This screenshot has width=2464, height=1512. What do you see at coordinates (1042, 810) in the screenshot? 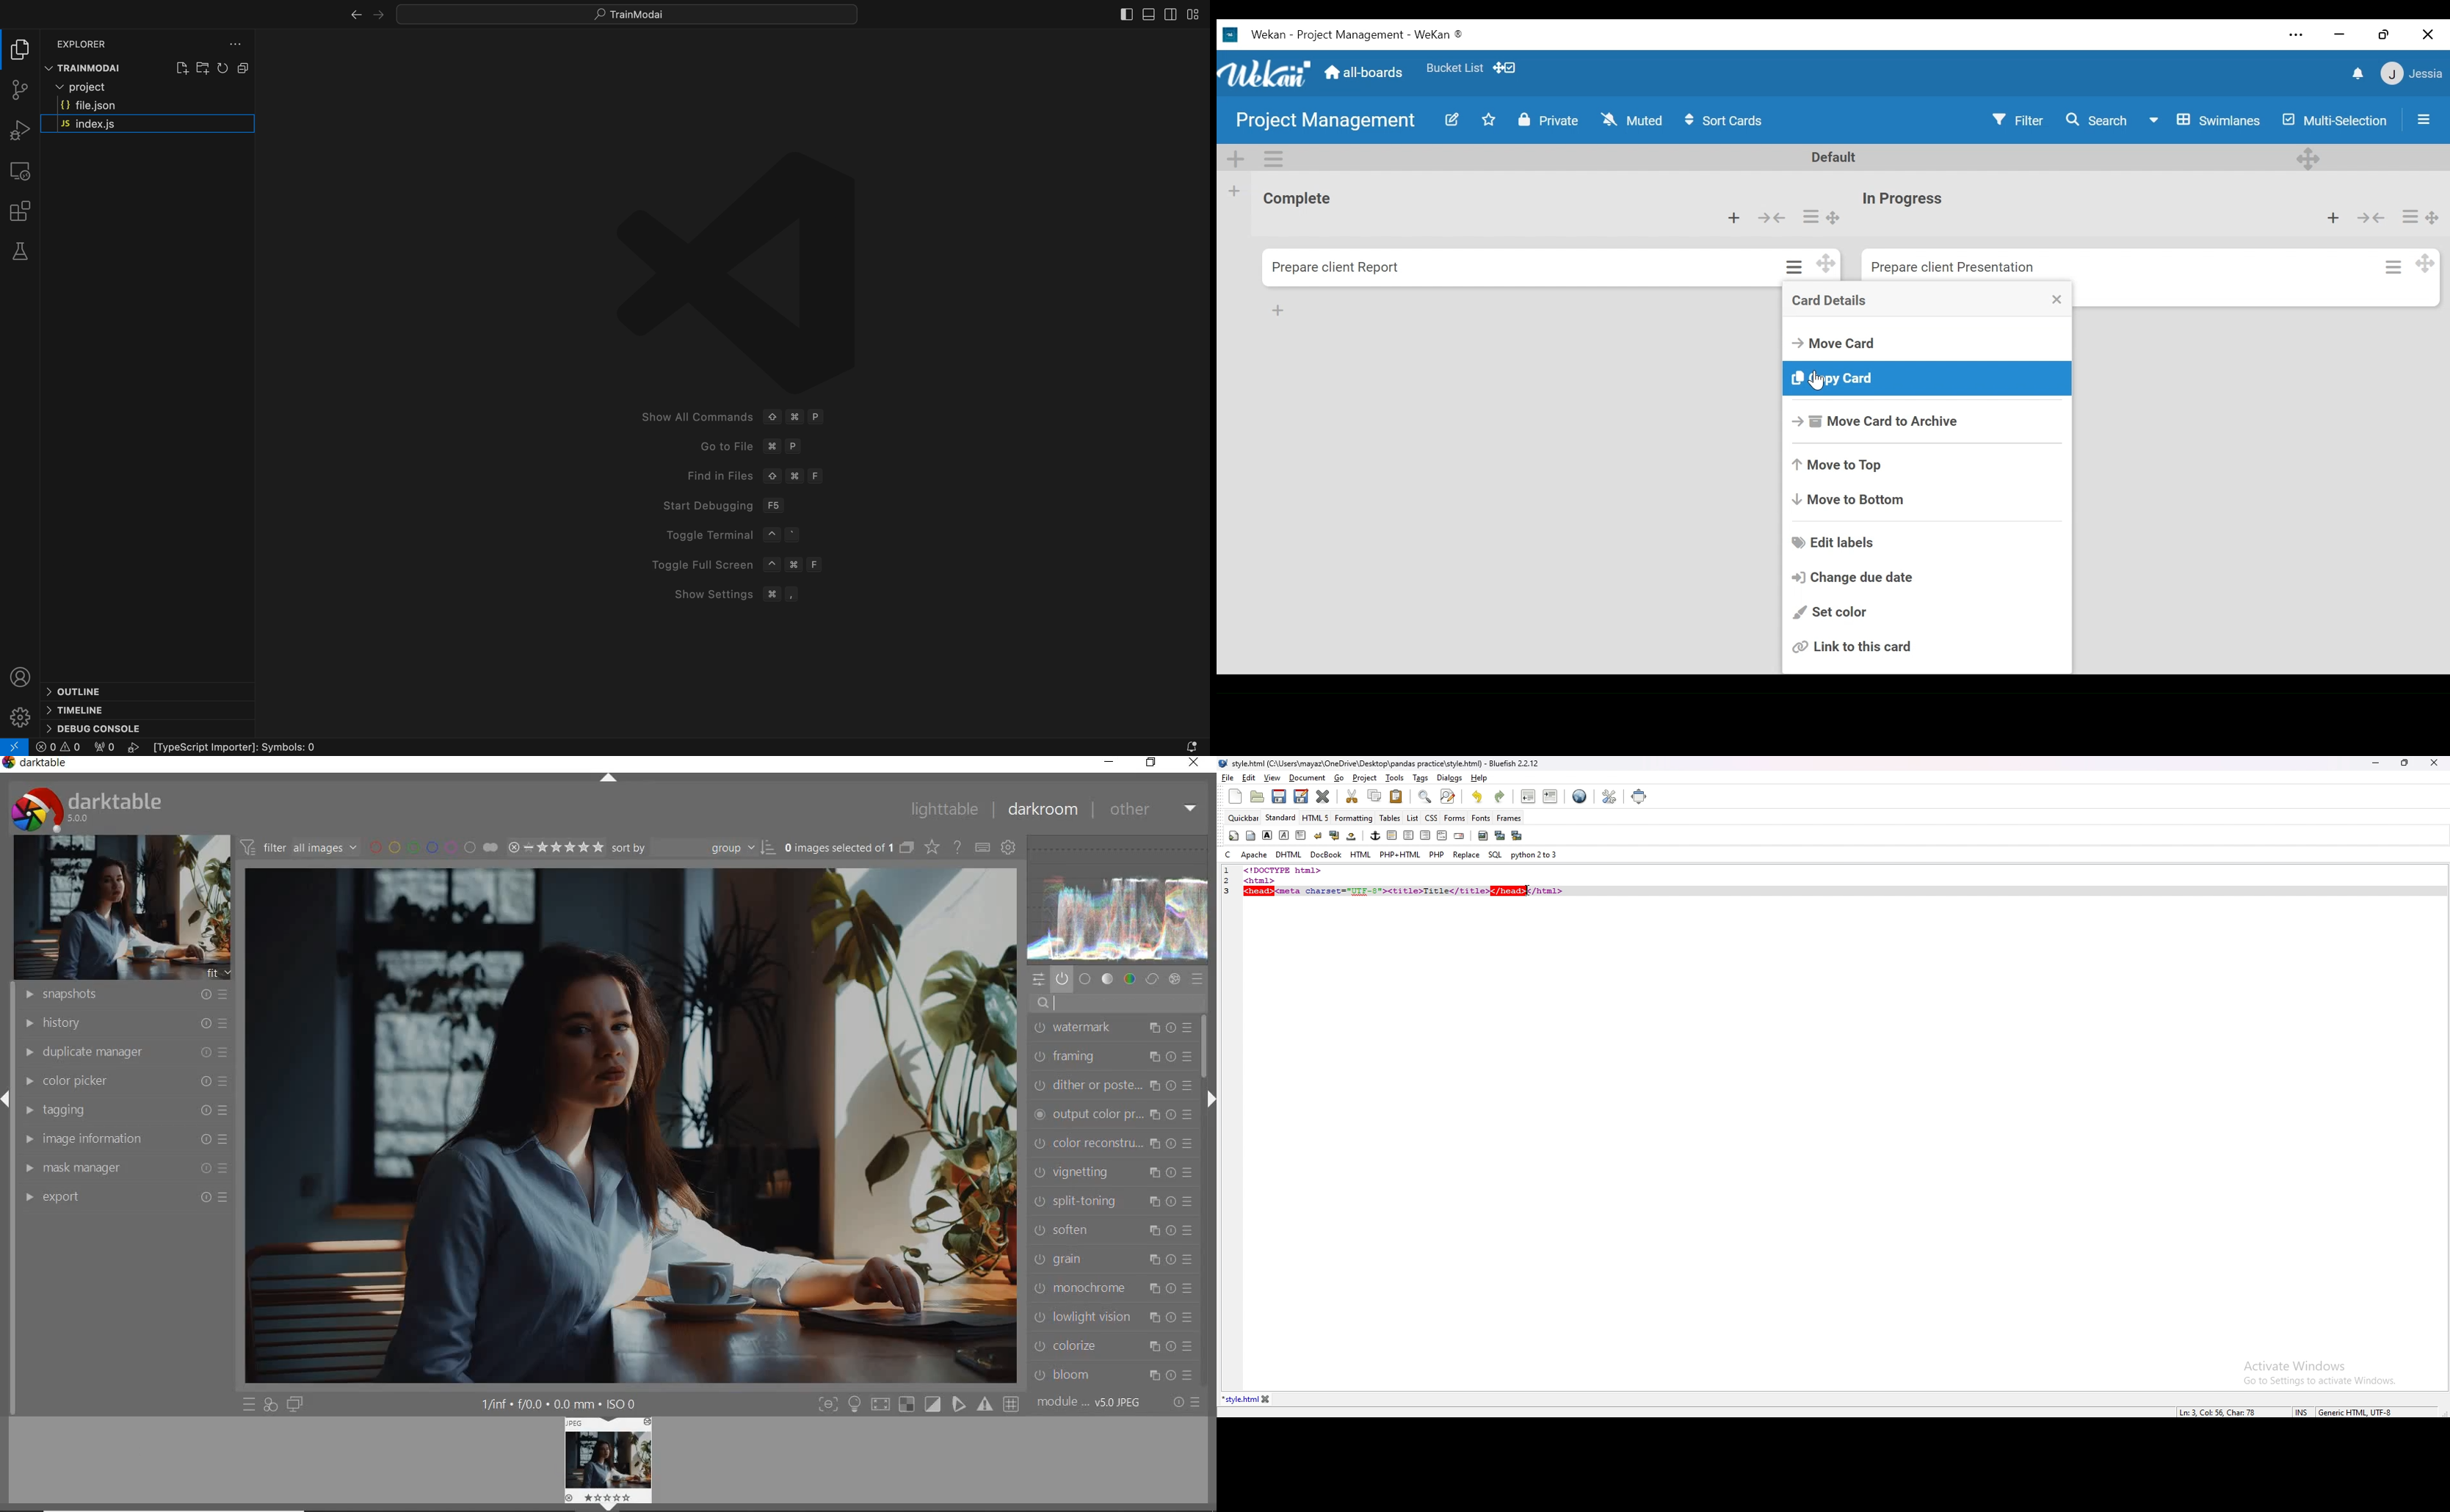
I see `darkroom` at bounding box center [1042, 810].